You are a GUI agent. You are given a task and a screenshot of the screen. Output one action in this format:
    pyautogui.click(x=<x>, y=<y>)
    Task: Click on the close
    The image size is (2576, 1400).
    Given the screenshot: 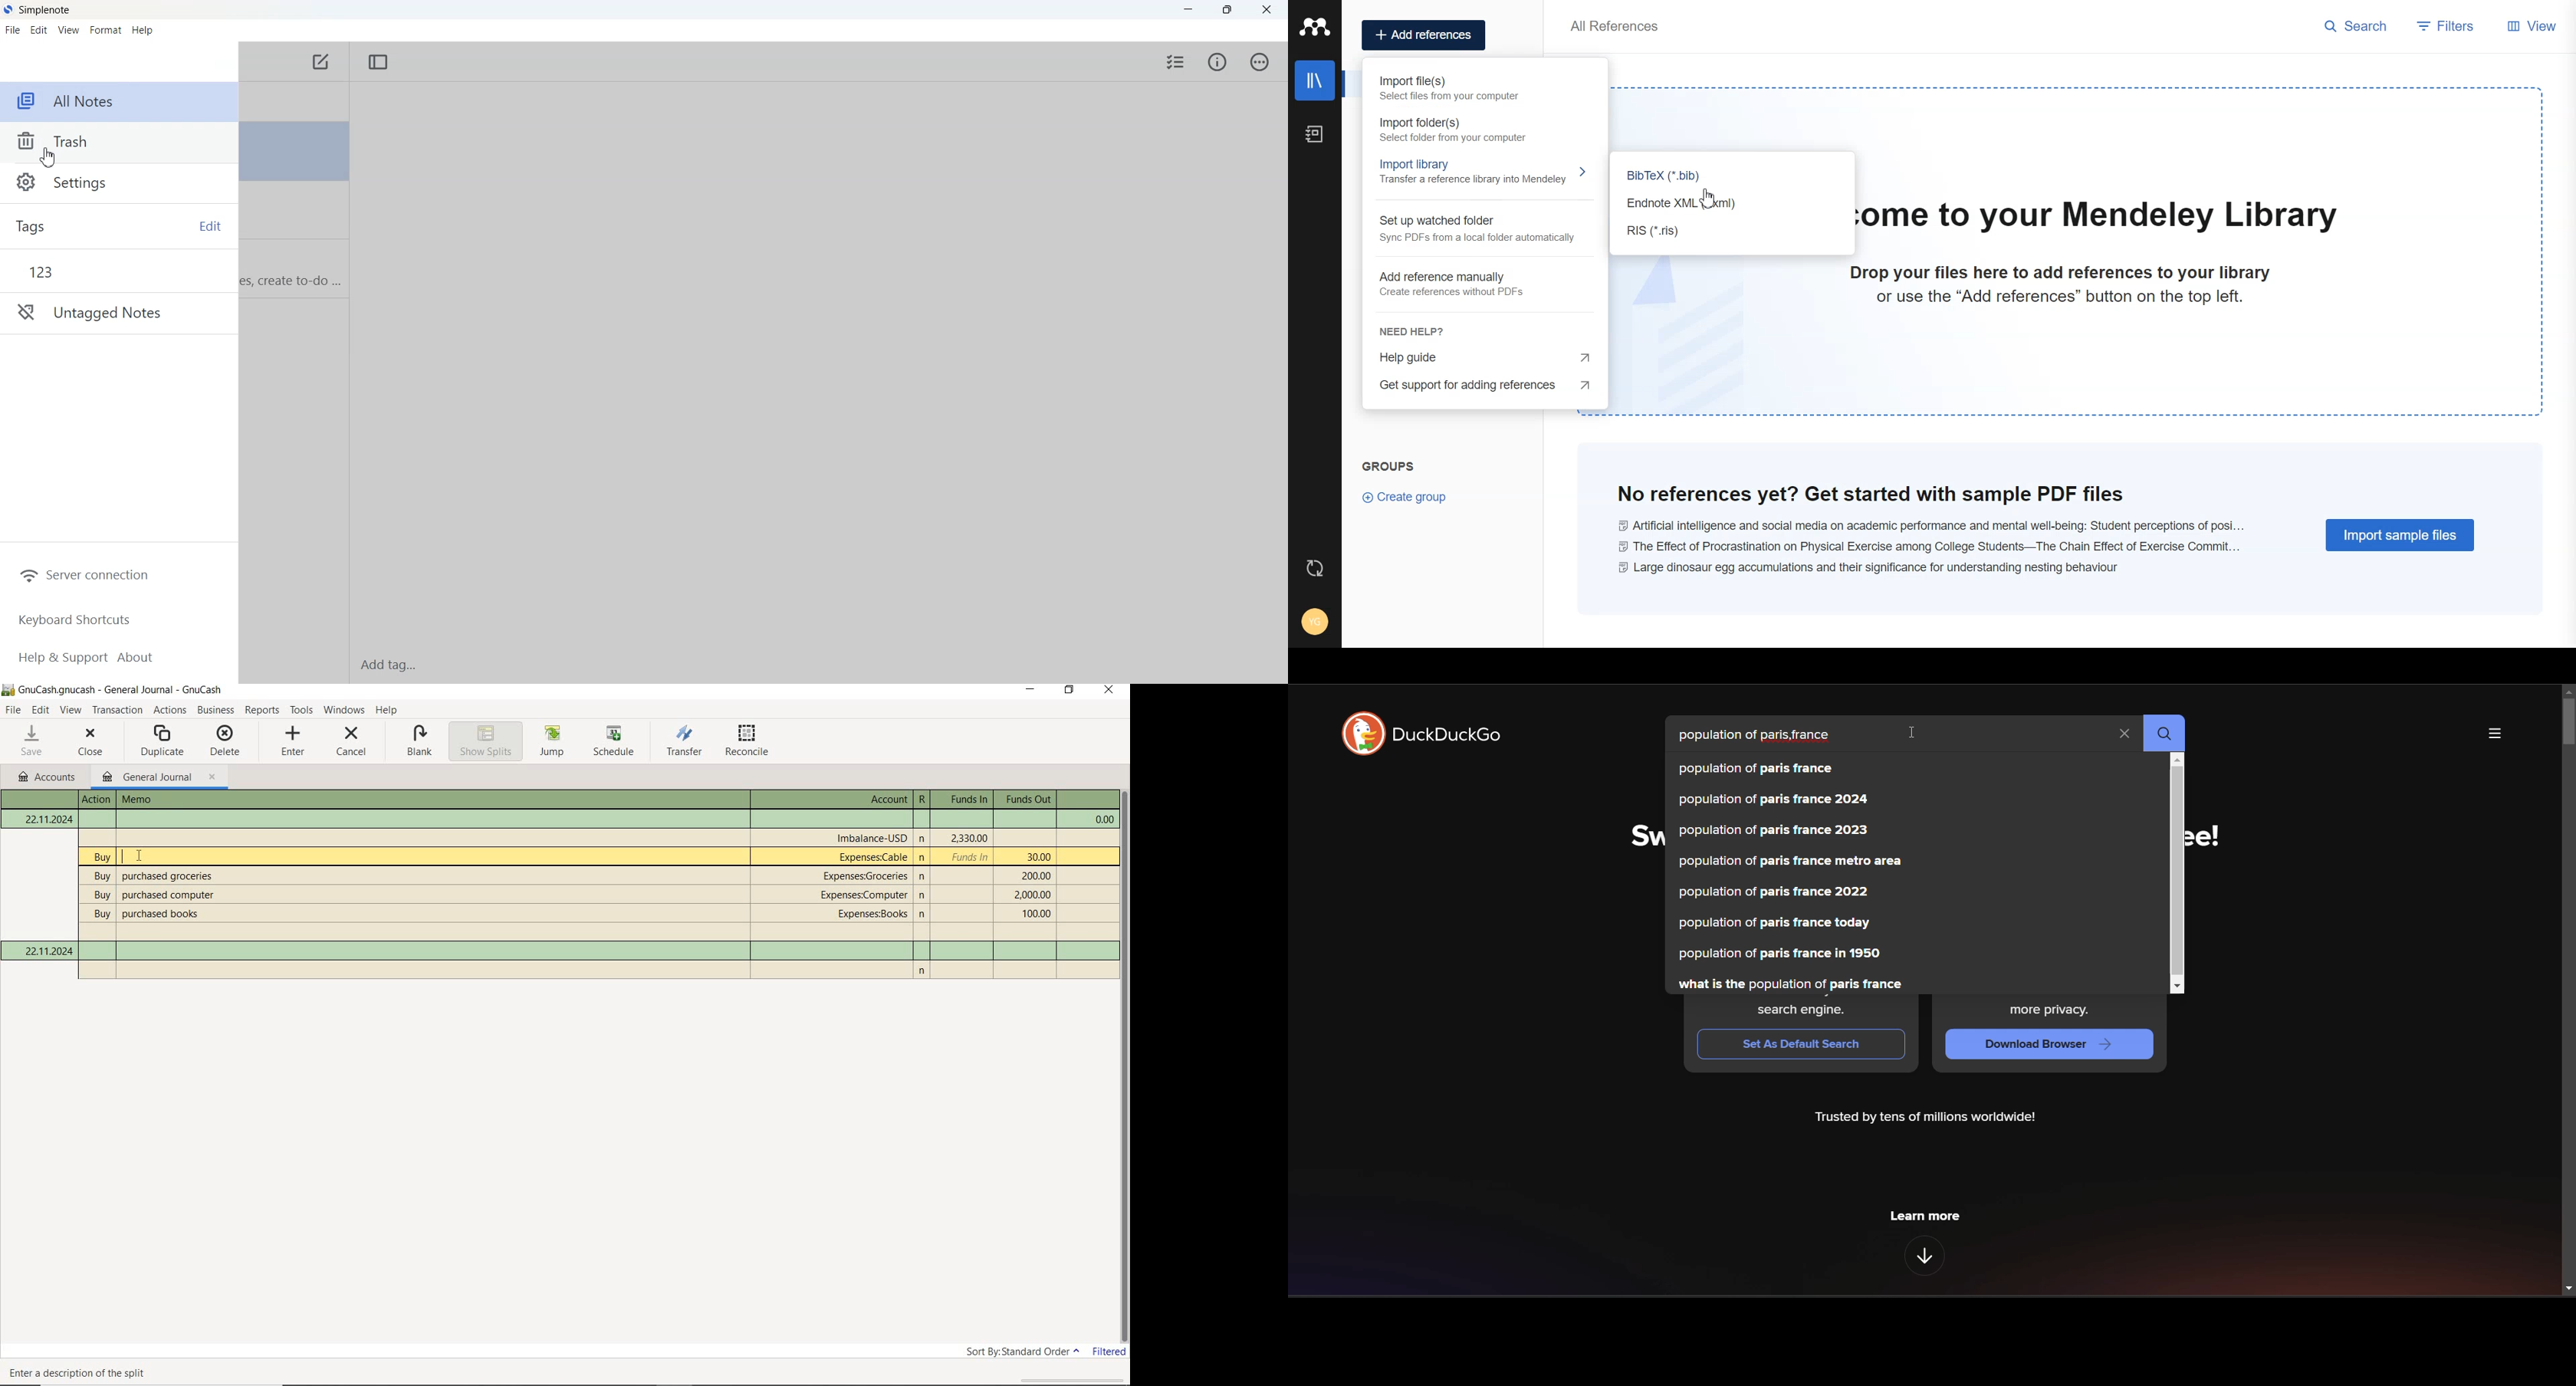 What is the action you would take?
    pyautogui.click(x=91, y=744)
    